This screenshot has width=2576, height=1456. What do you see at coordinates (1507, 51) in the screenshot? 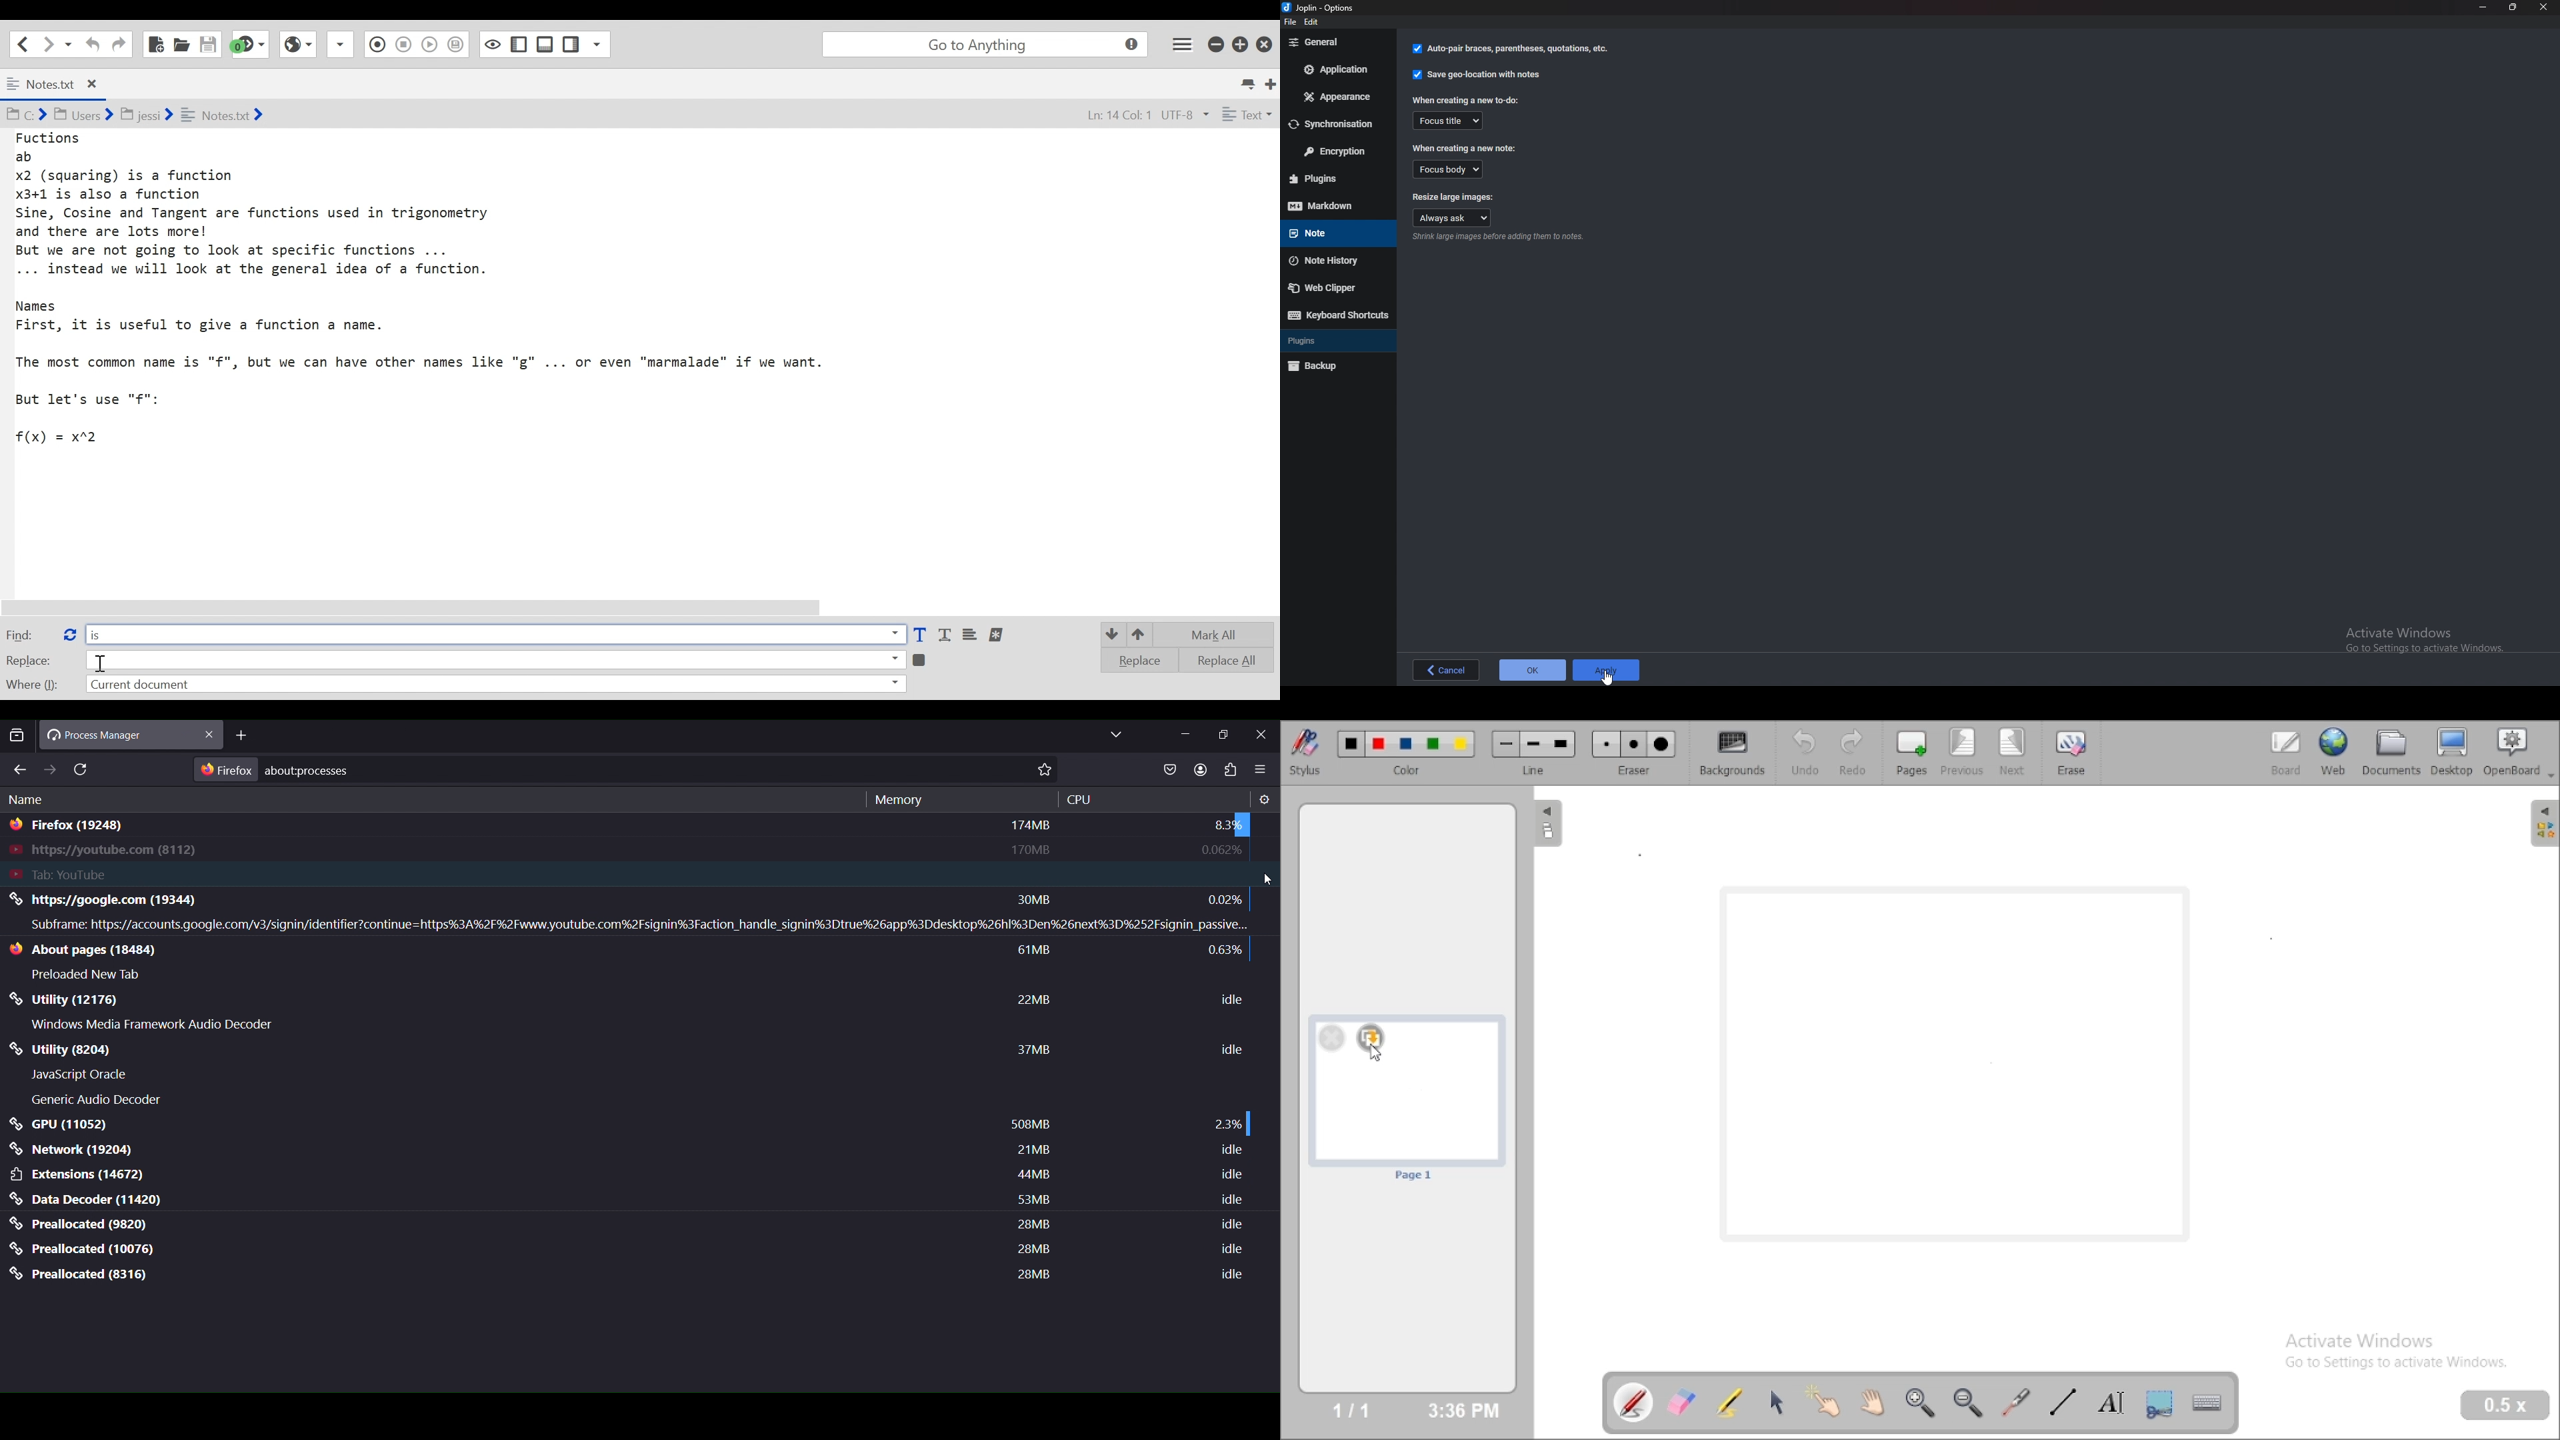
I see `auto pair braces, parenthesis` at bounding box center [1507, 51].